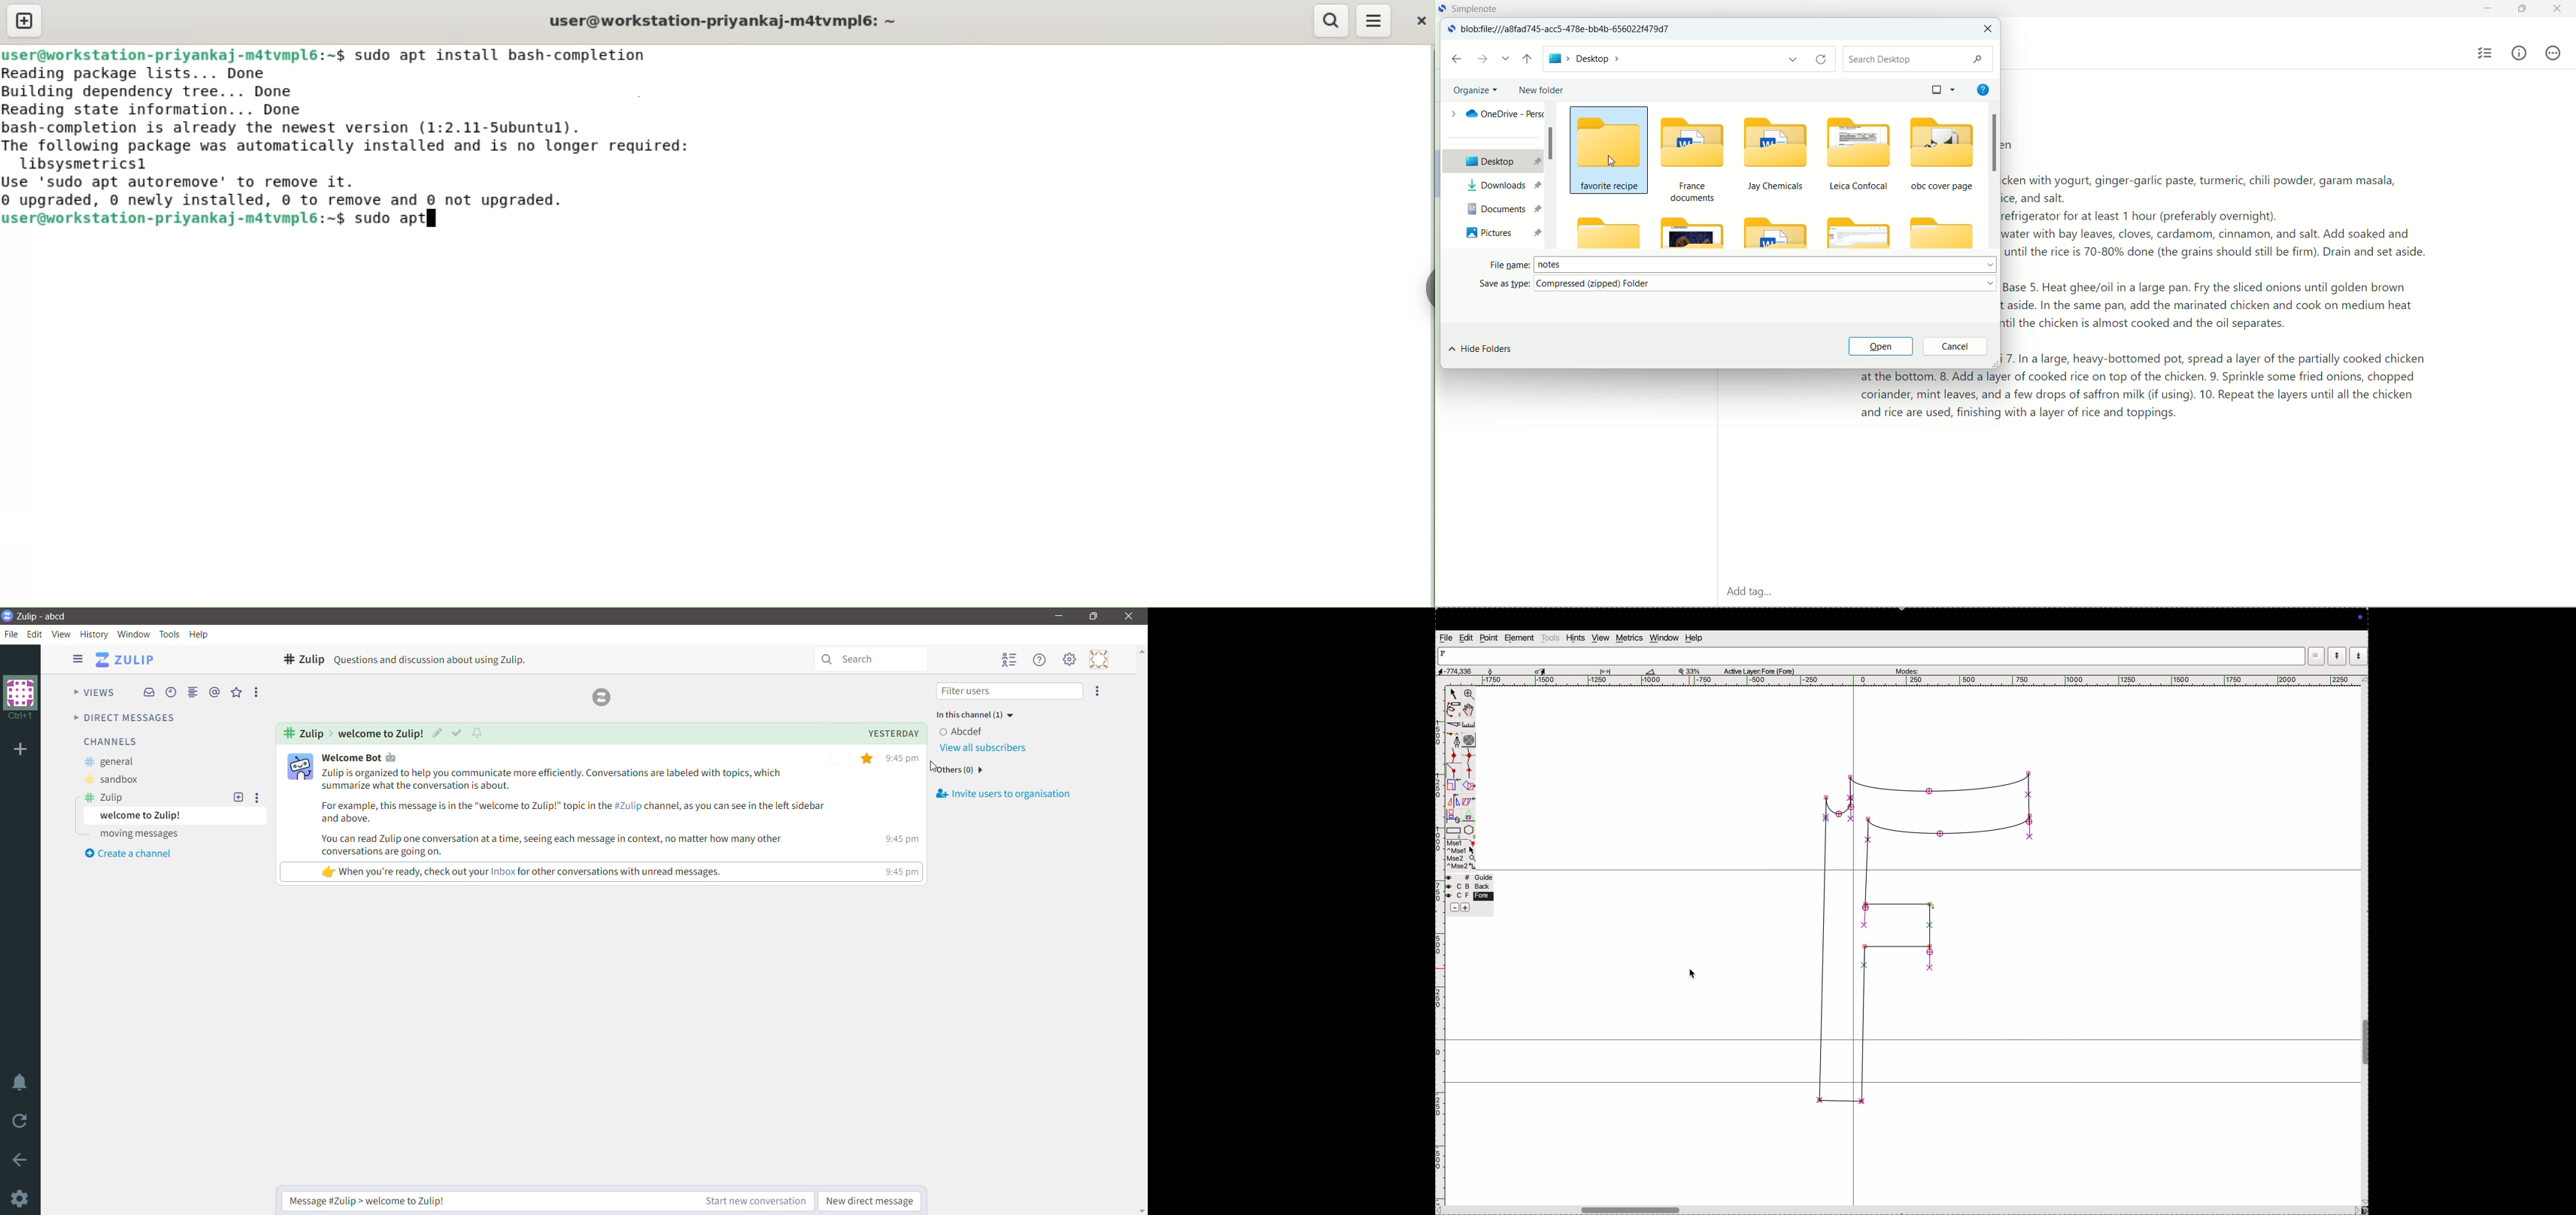 The width and height of the screenshot is (2576, 1232). What do you see at coordinates (7, 616) in the screenshot?
I see `Application Logo` at bounding box center [7, 616].